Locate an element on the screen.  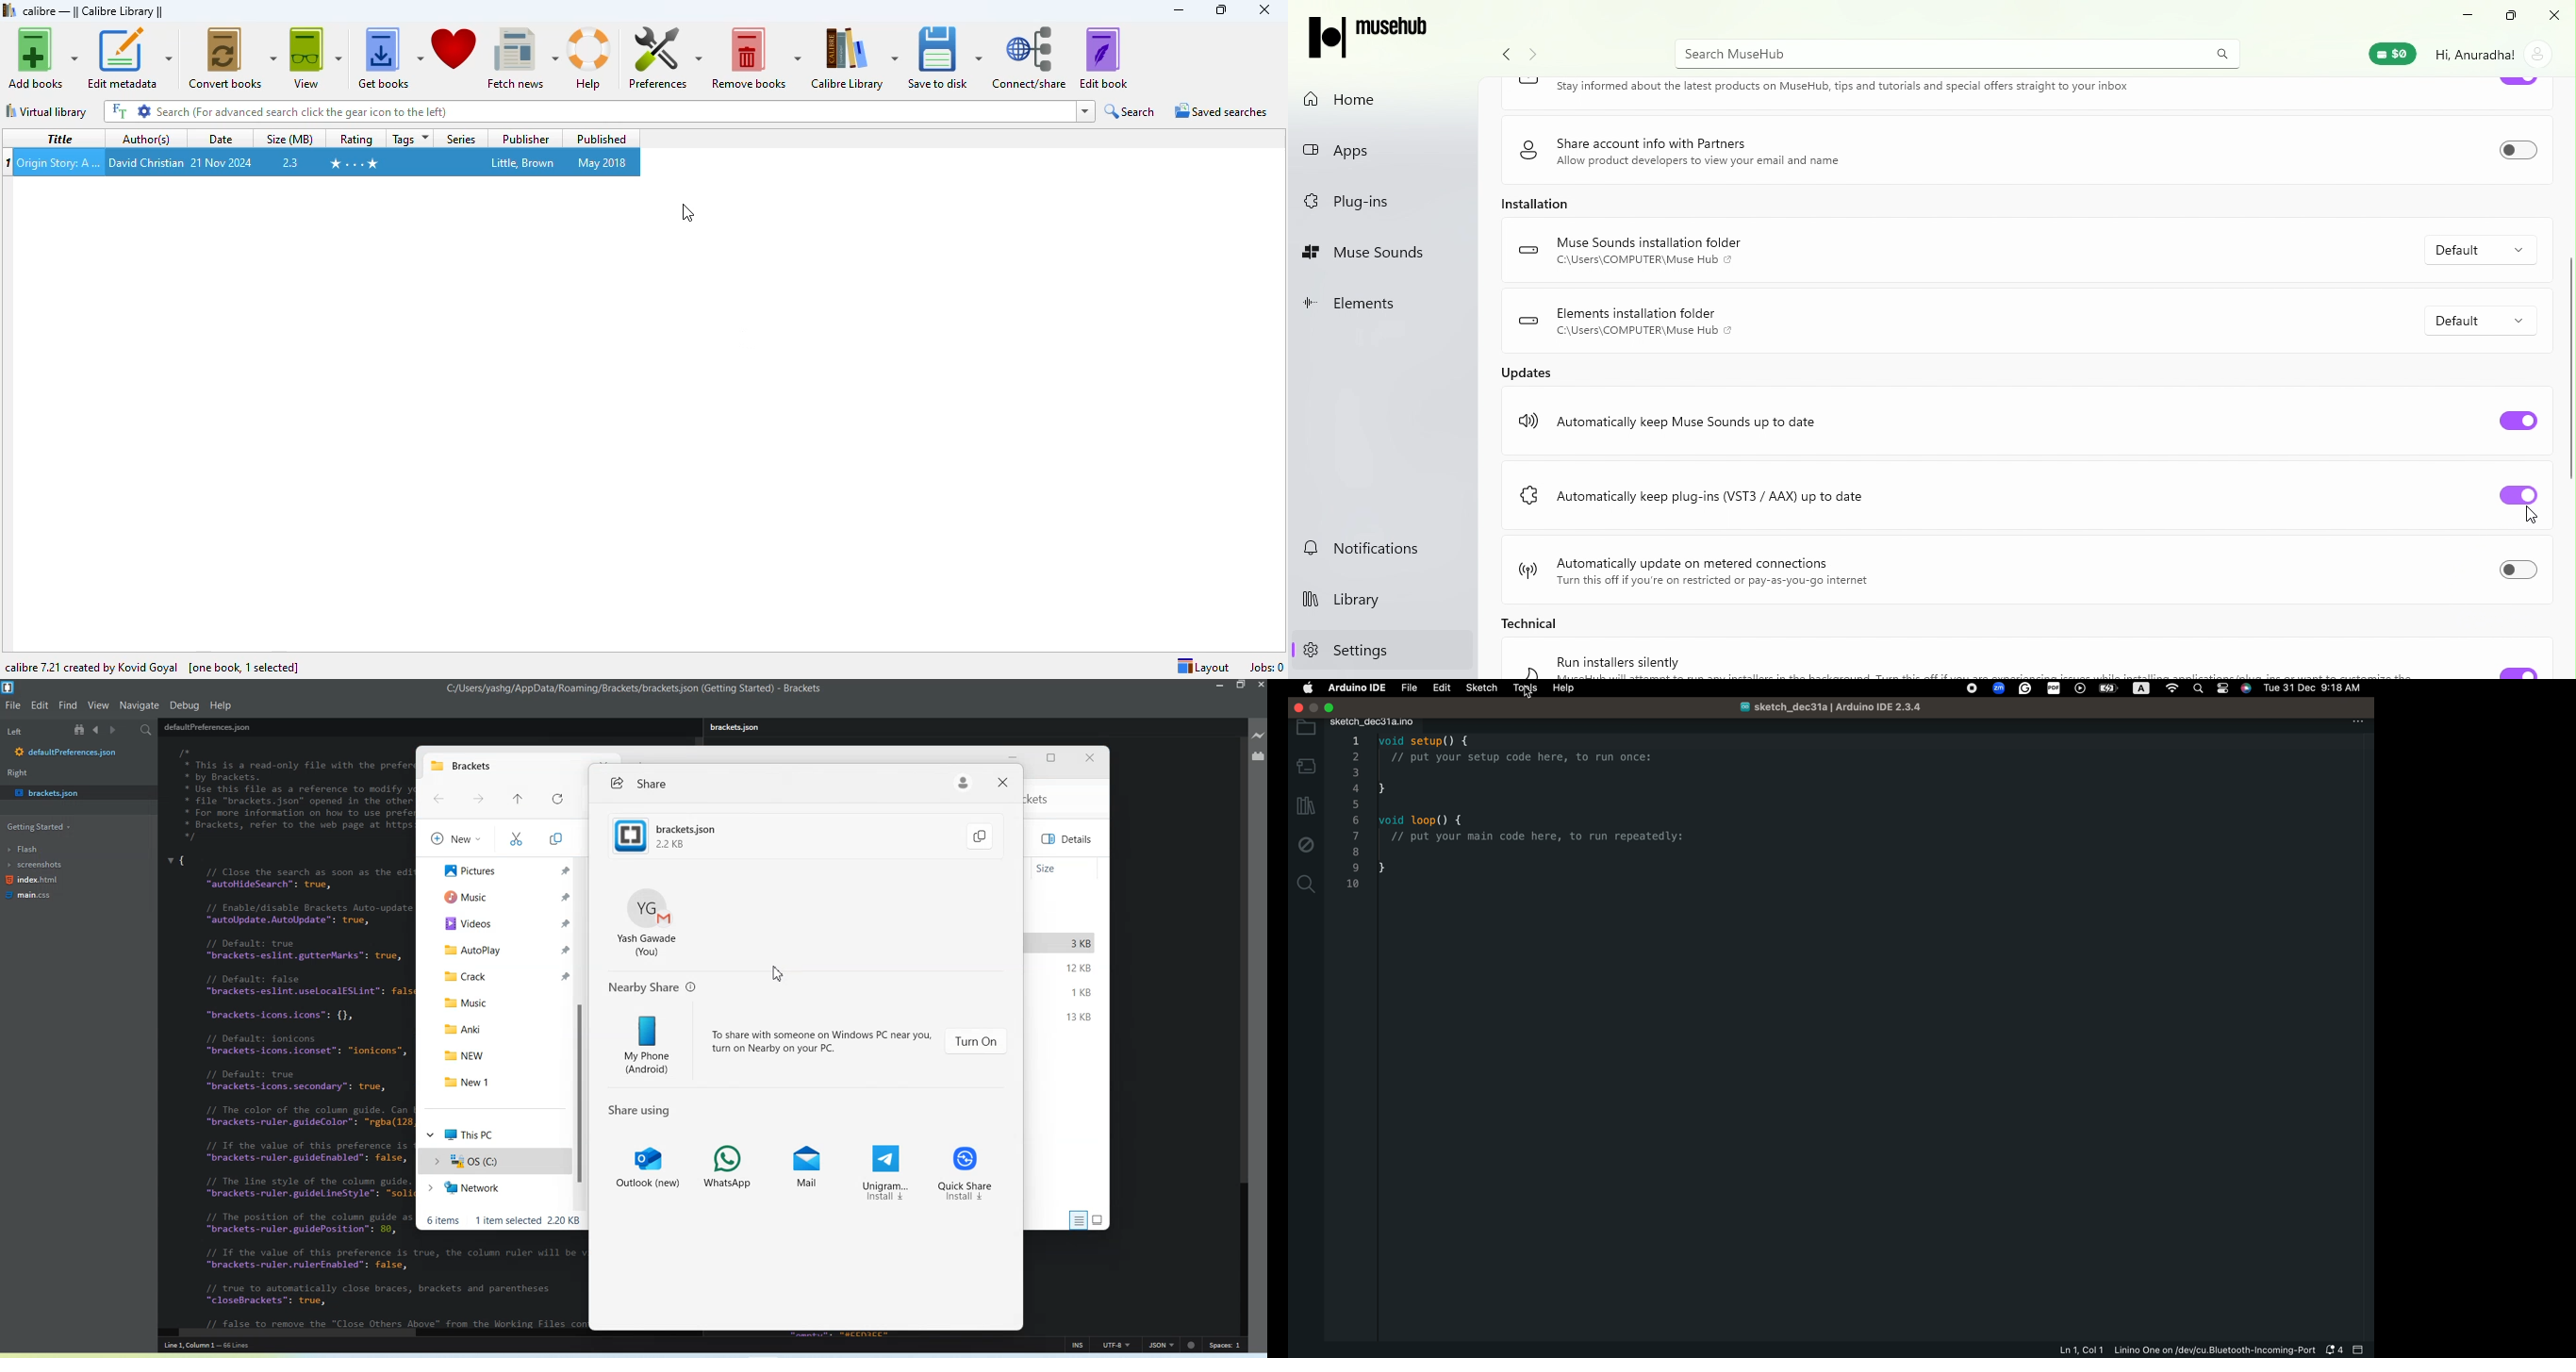
view is located at coordinates (316, 58).